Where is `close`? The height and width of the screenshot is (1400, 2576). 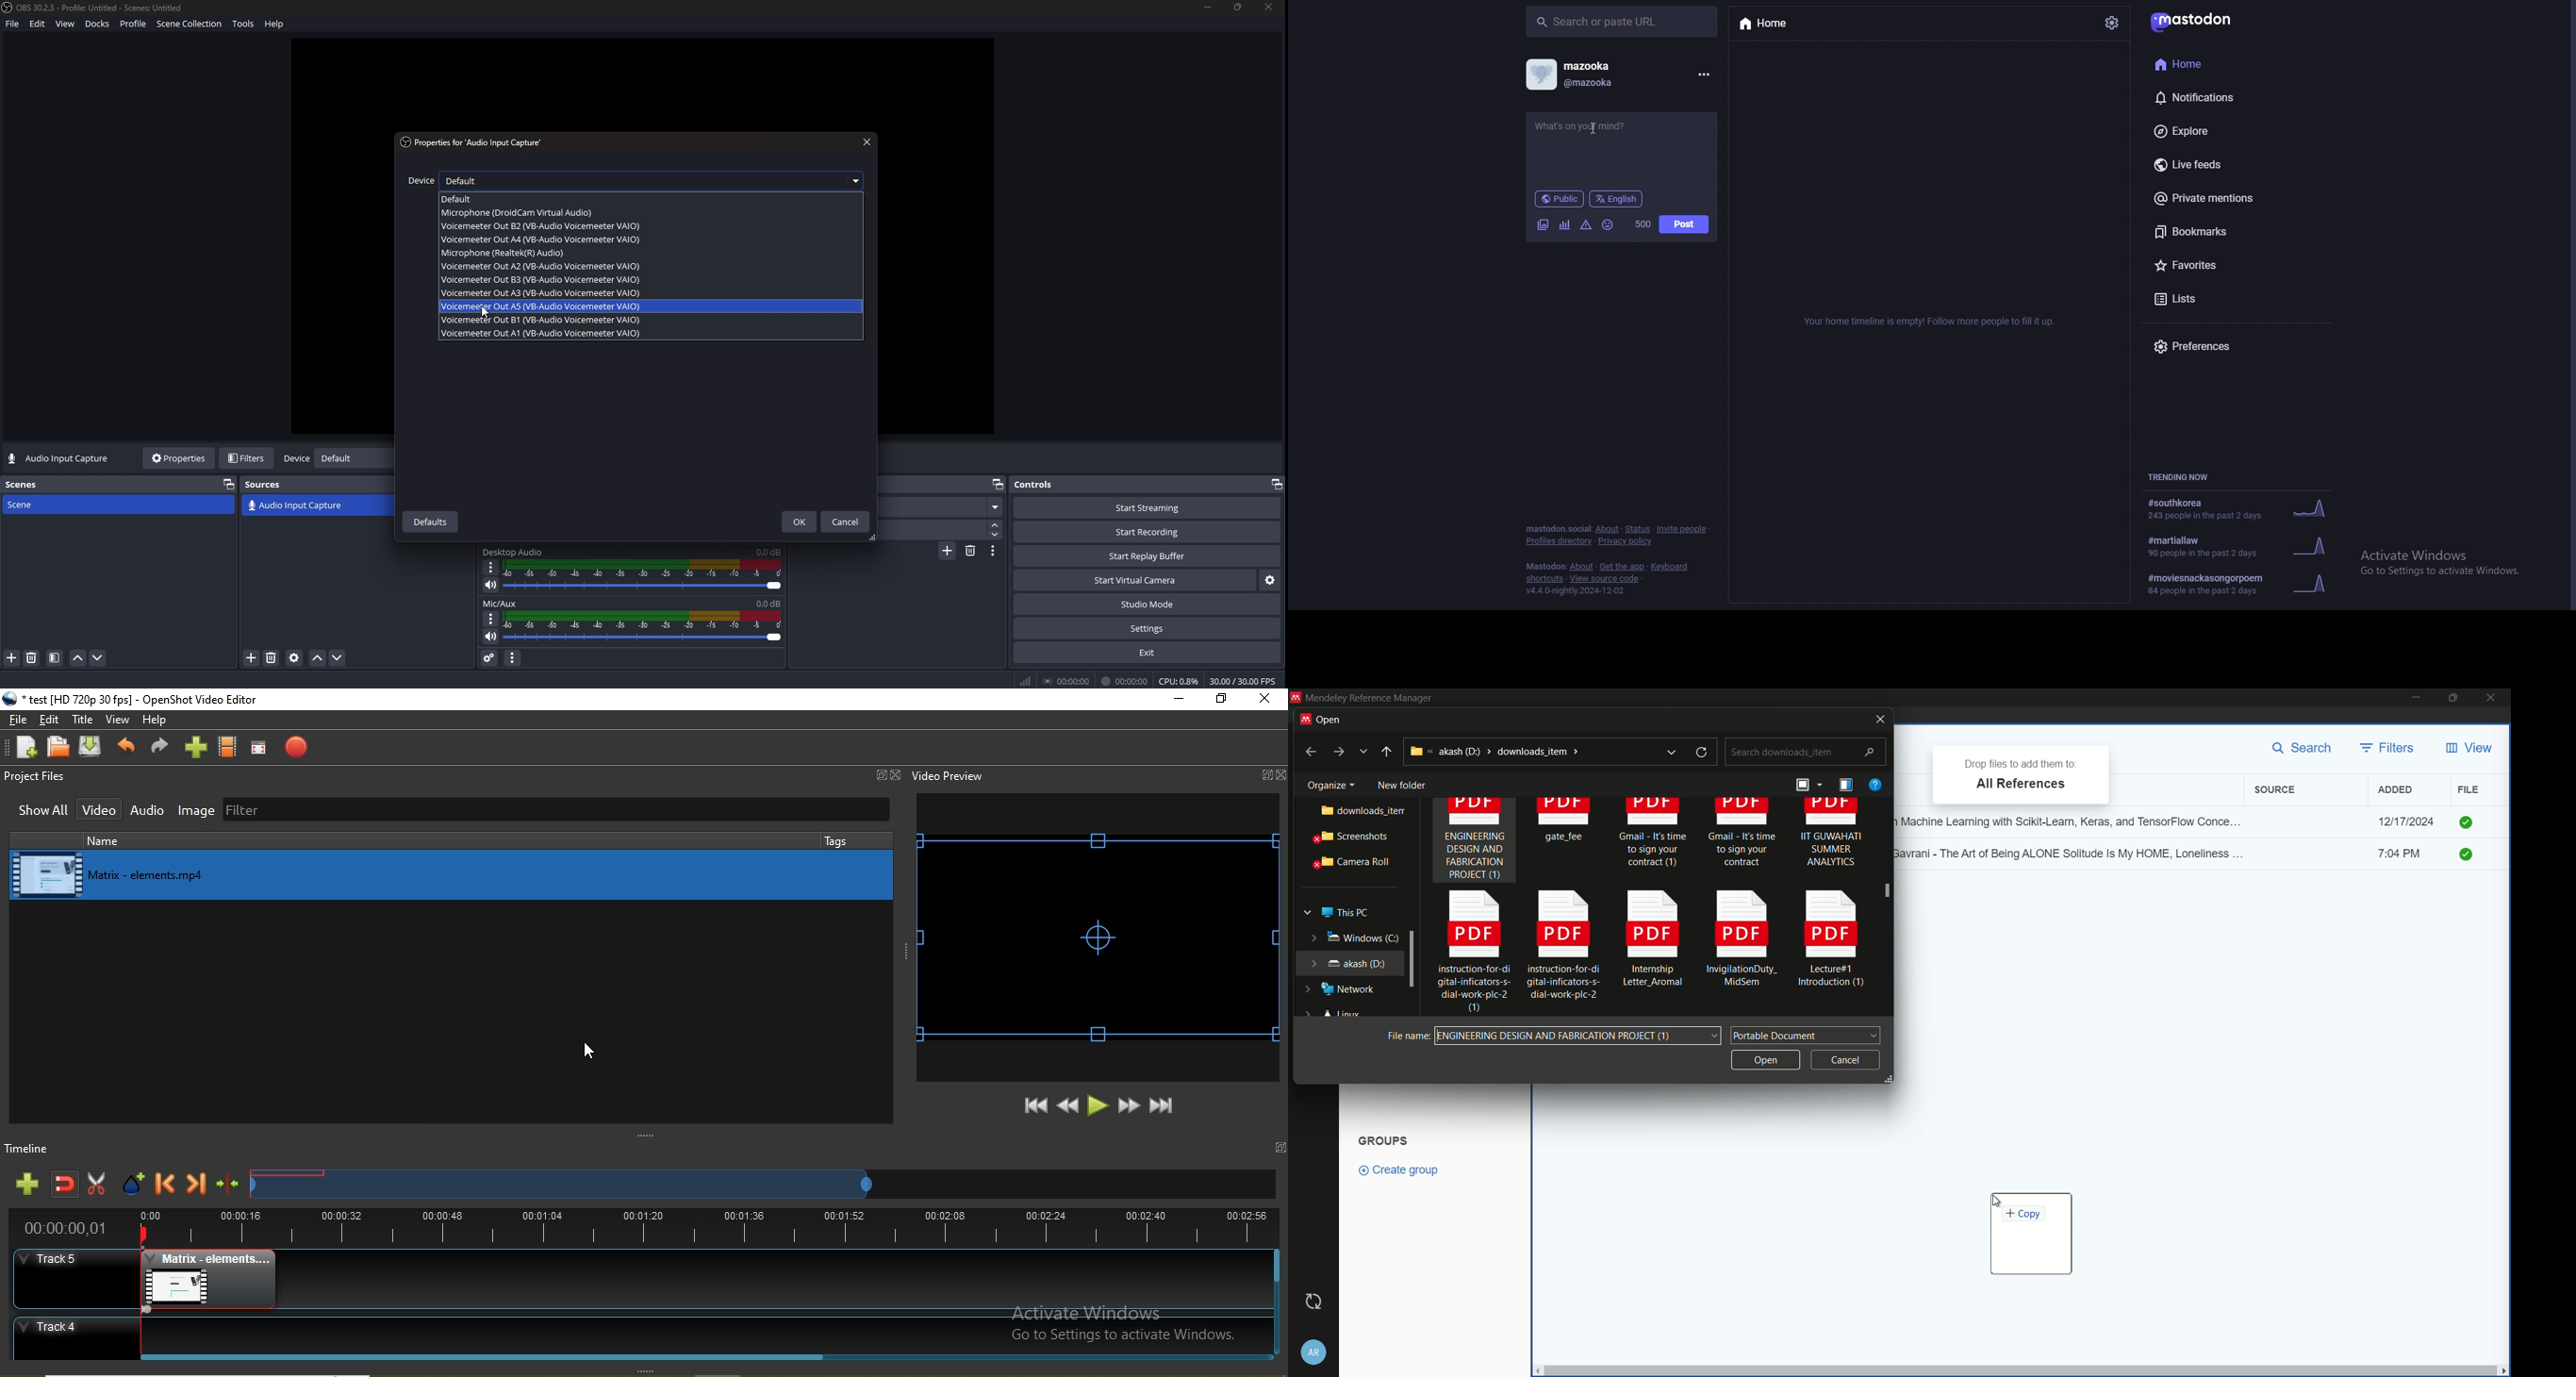
close is located at coordinates (1270, 9).